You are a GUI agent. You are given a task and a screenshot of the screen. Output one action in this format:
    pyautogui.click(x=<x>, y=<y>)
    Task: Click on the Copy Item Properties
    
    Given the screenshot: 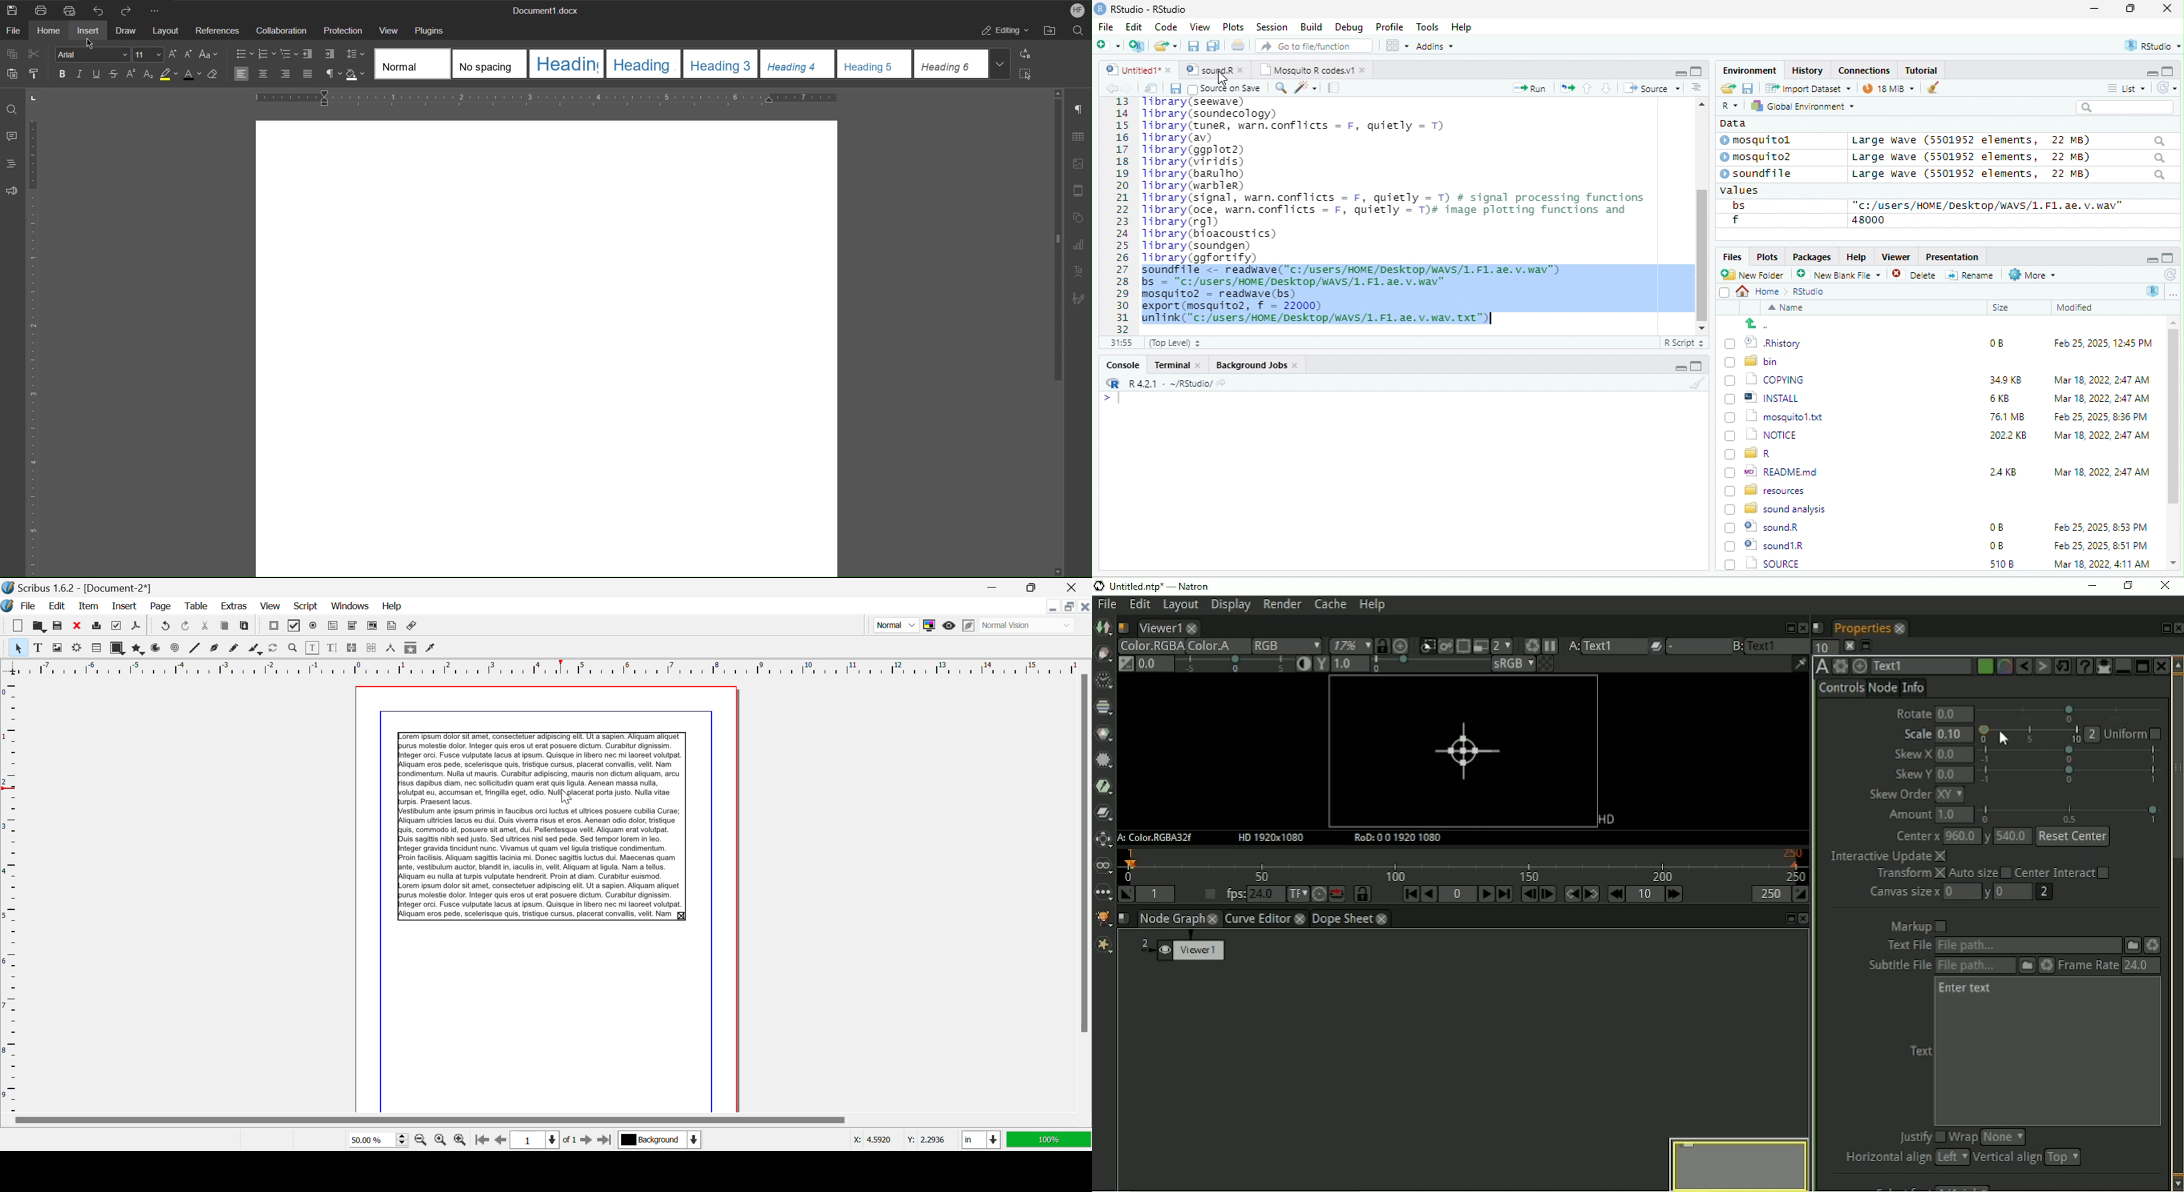 What is the action you would take?
    pyautogui.click(x=412, y=647)
    